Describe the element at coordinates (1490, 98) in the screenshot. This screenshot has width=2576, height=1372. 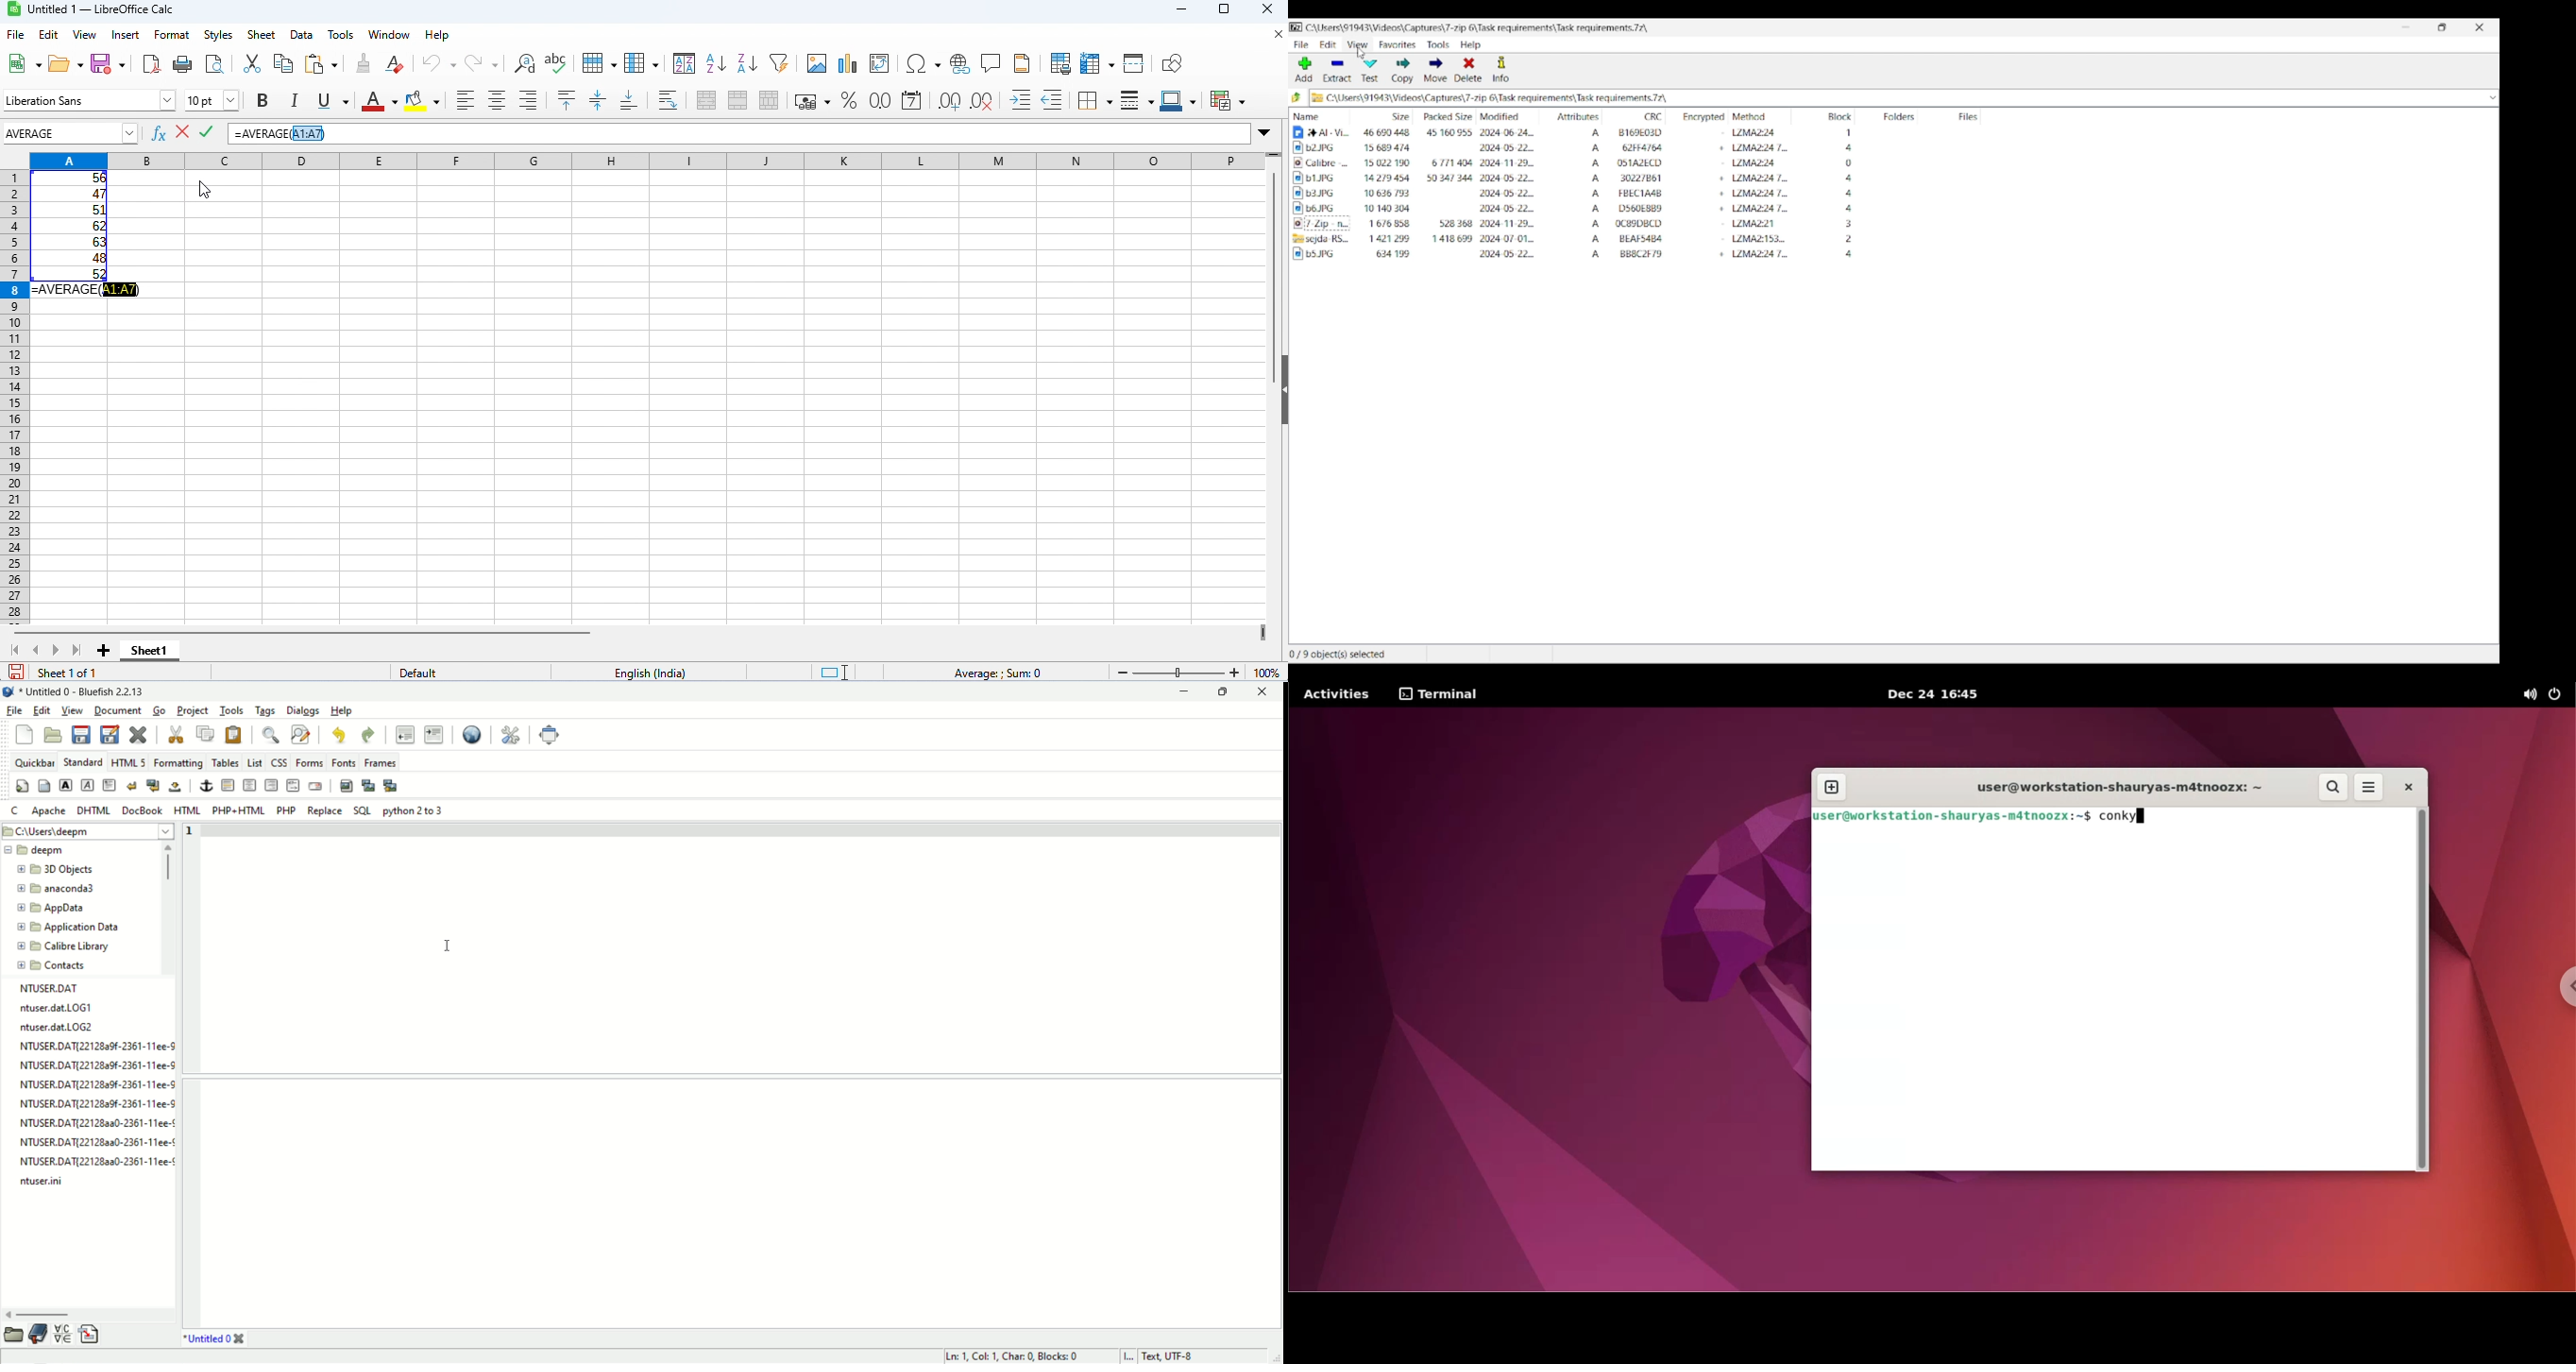
I see `Folder icon and pathway` at that location.